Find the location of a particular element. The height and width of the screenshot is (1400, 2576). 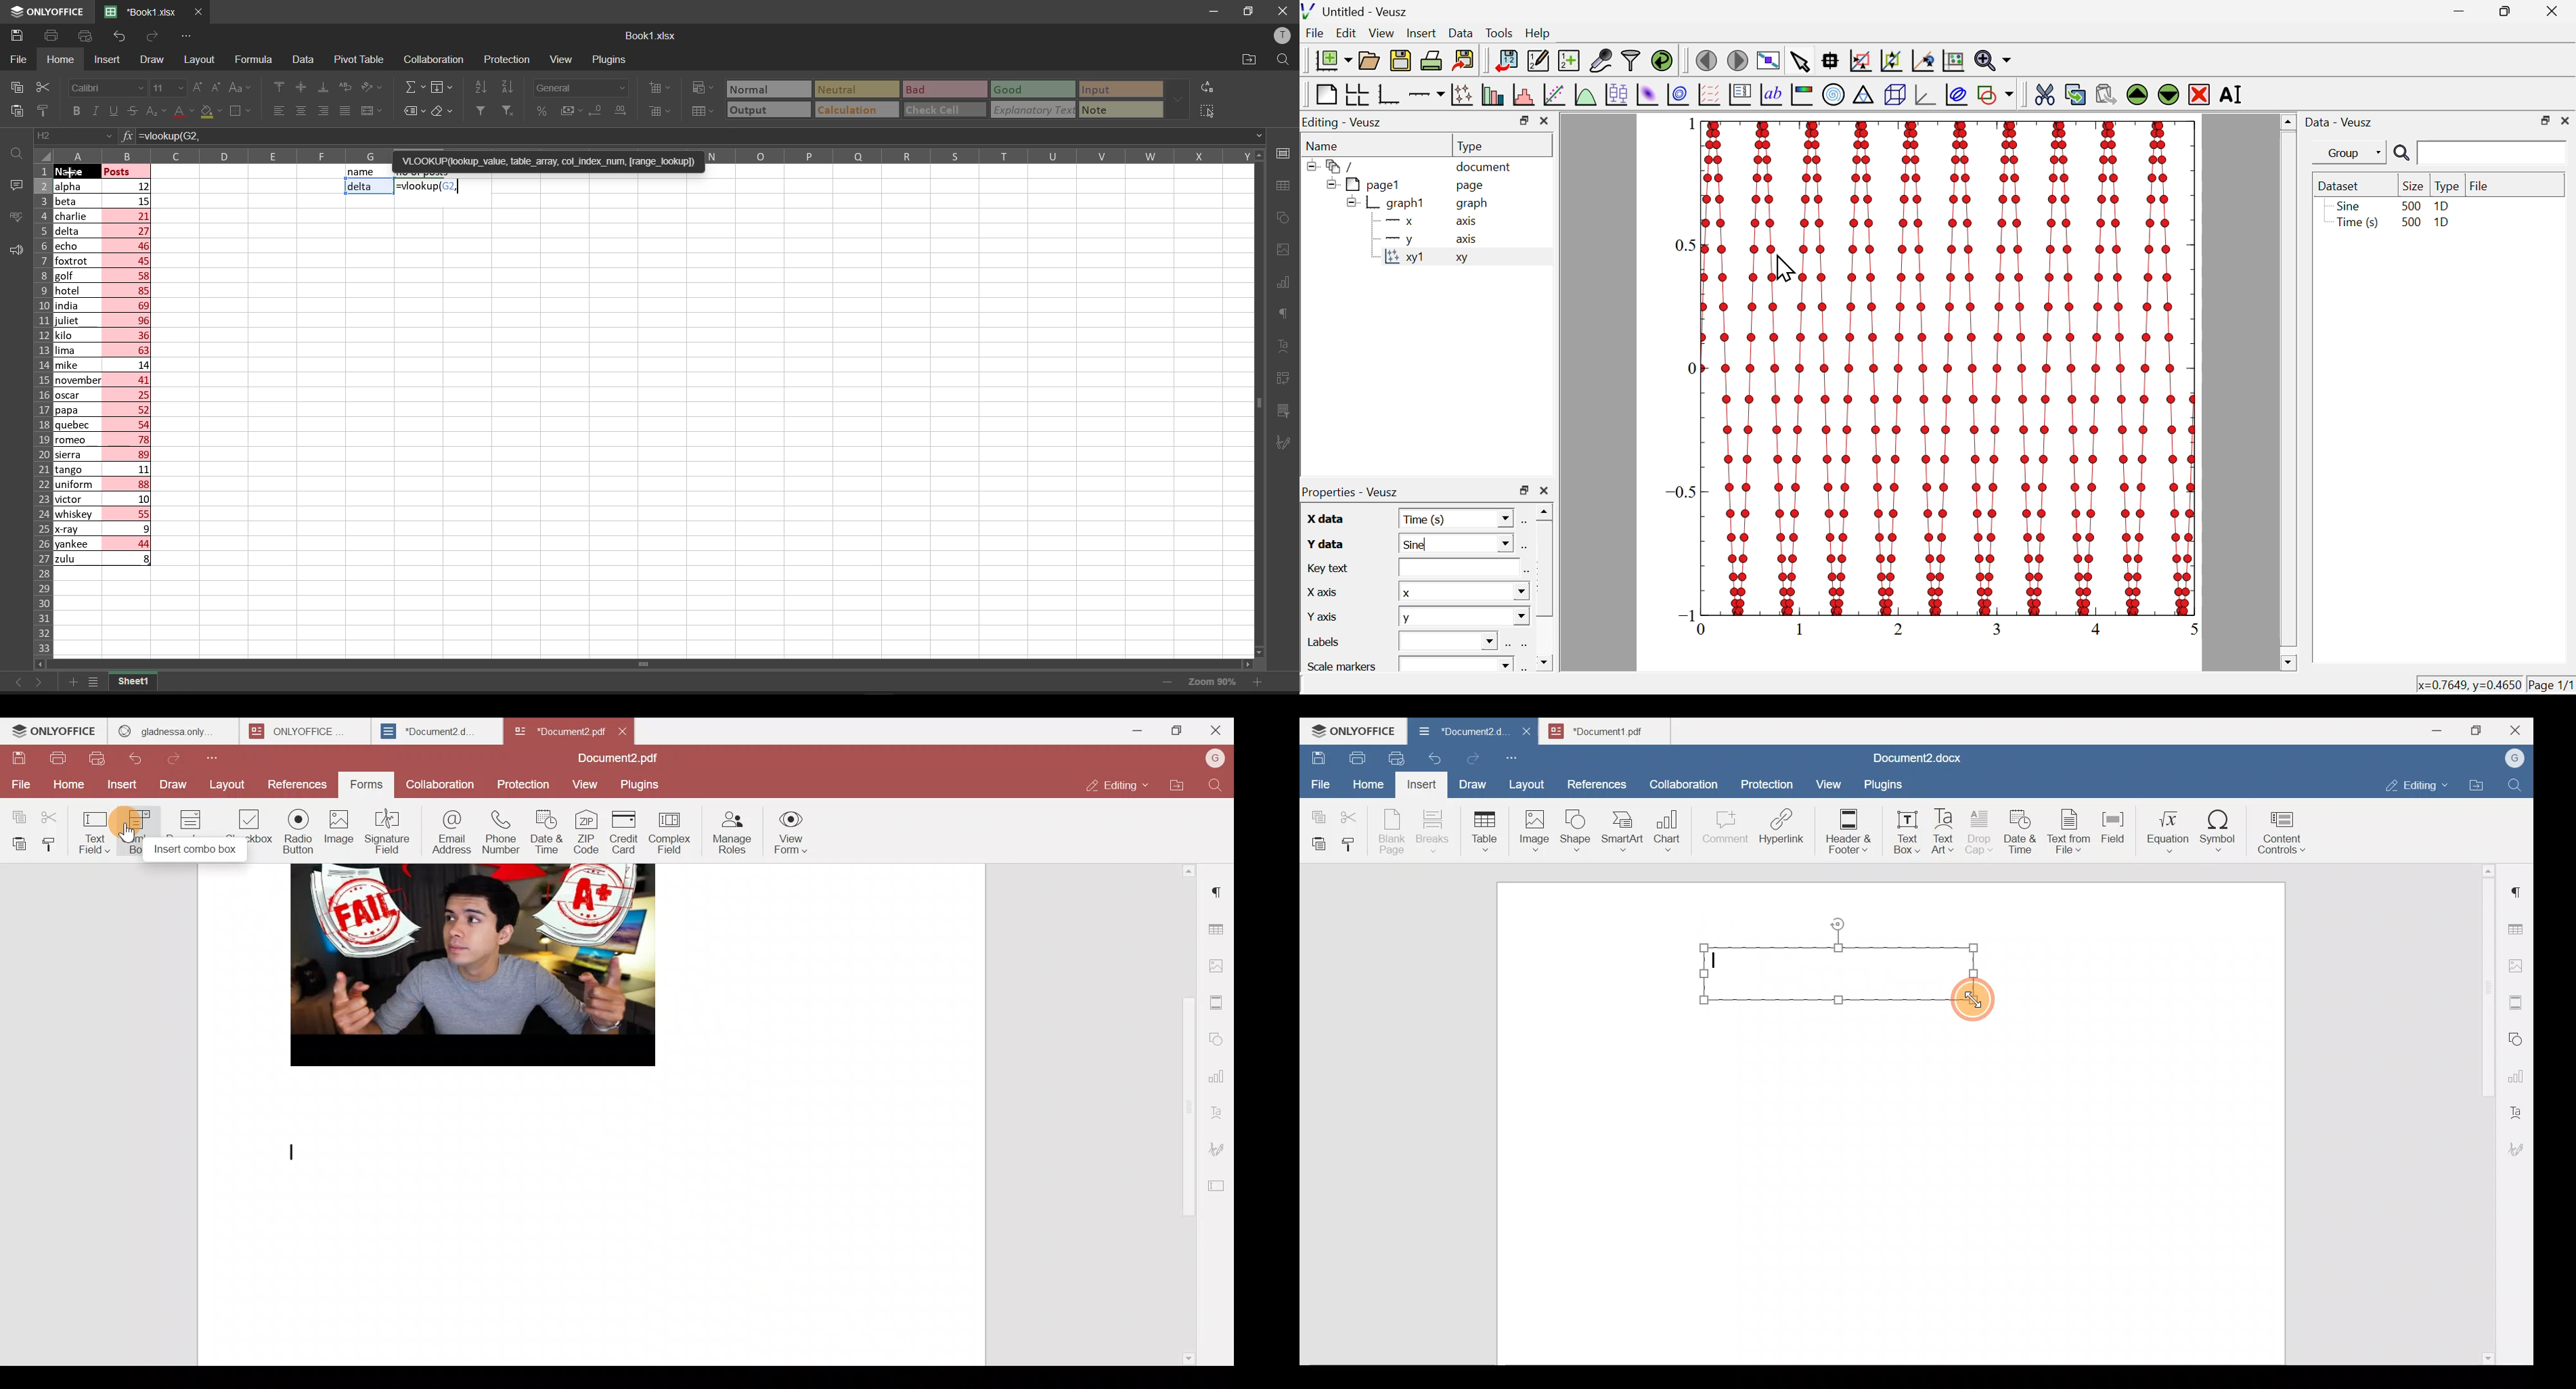

help is located at coordinates (1538, 34).